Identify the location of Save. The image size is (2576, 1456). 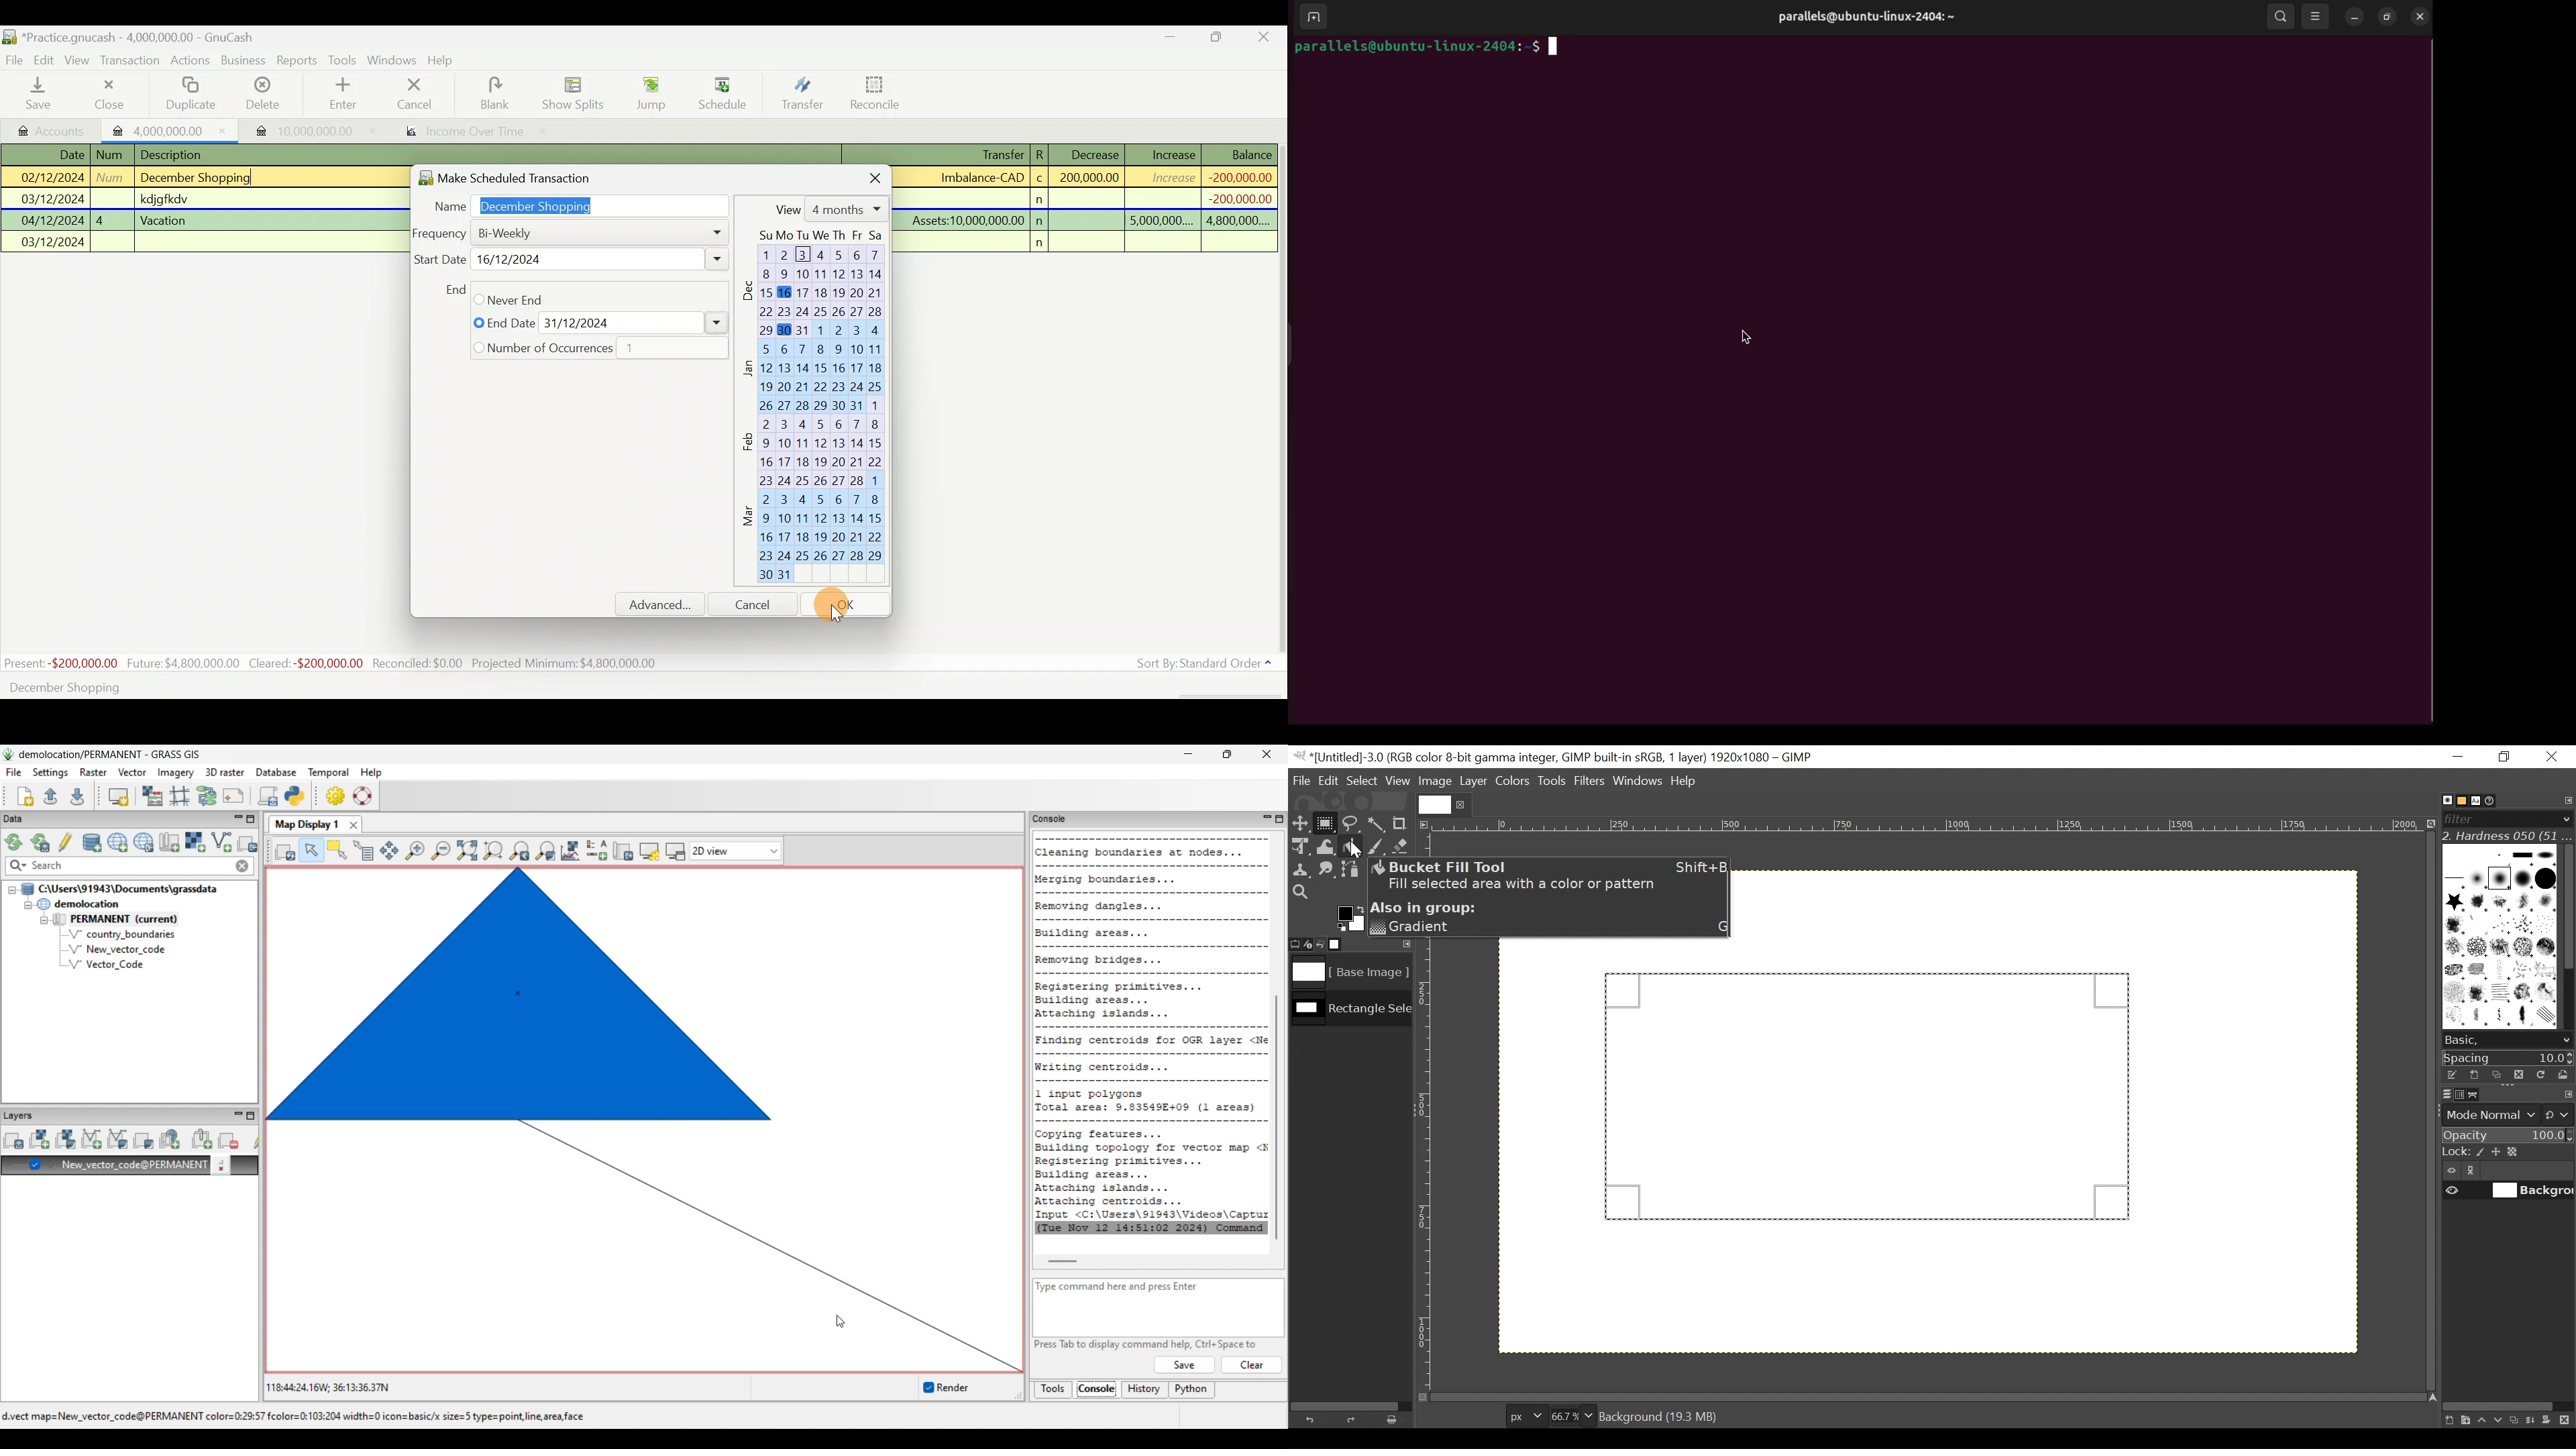
(41, 93).